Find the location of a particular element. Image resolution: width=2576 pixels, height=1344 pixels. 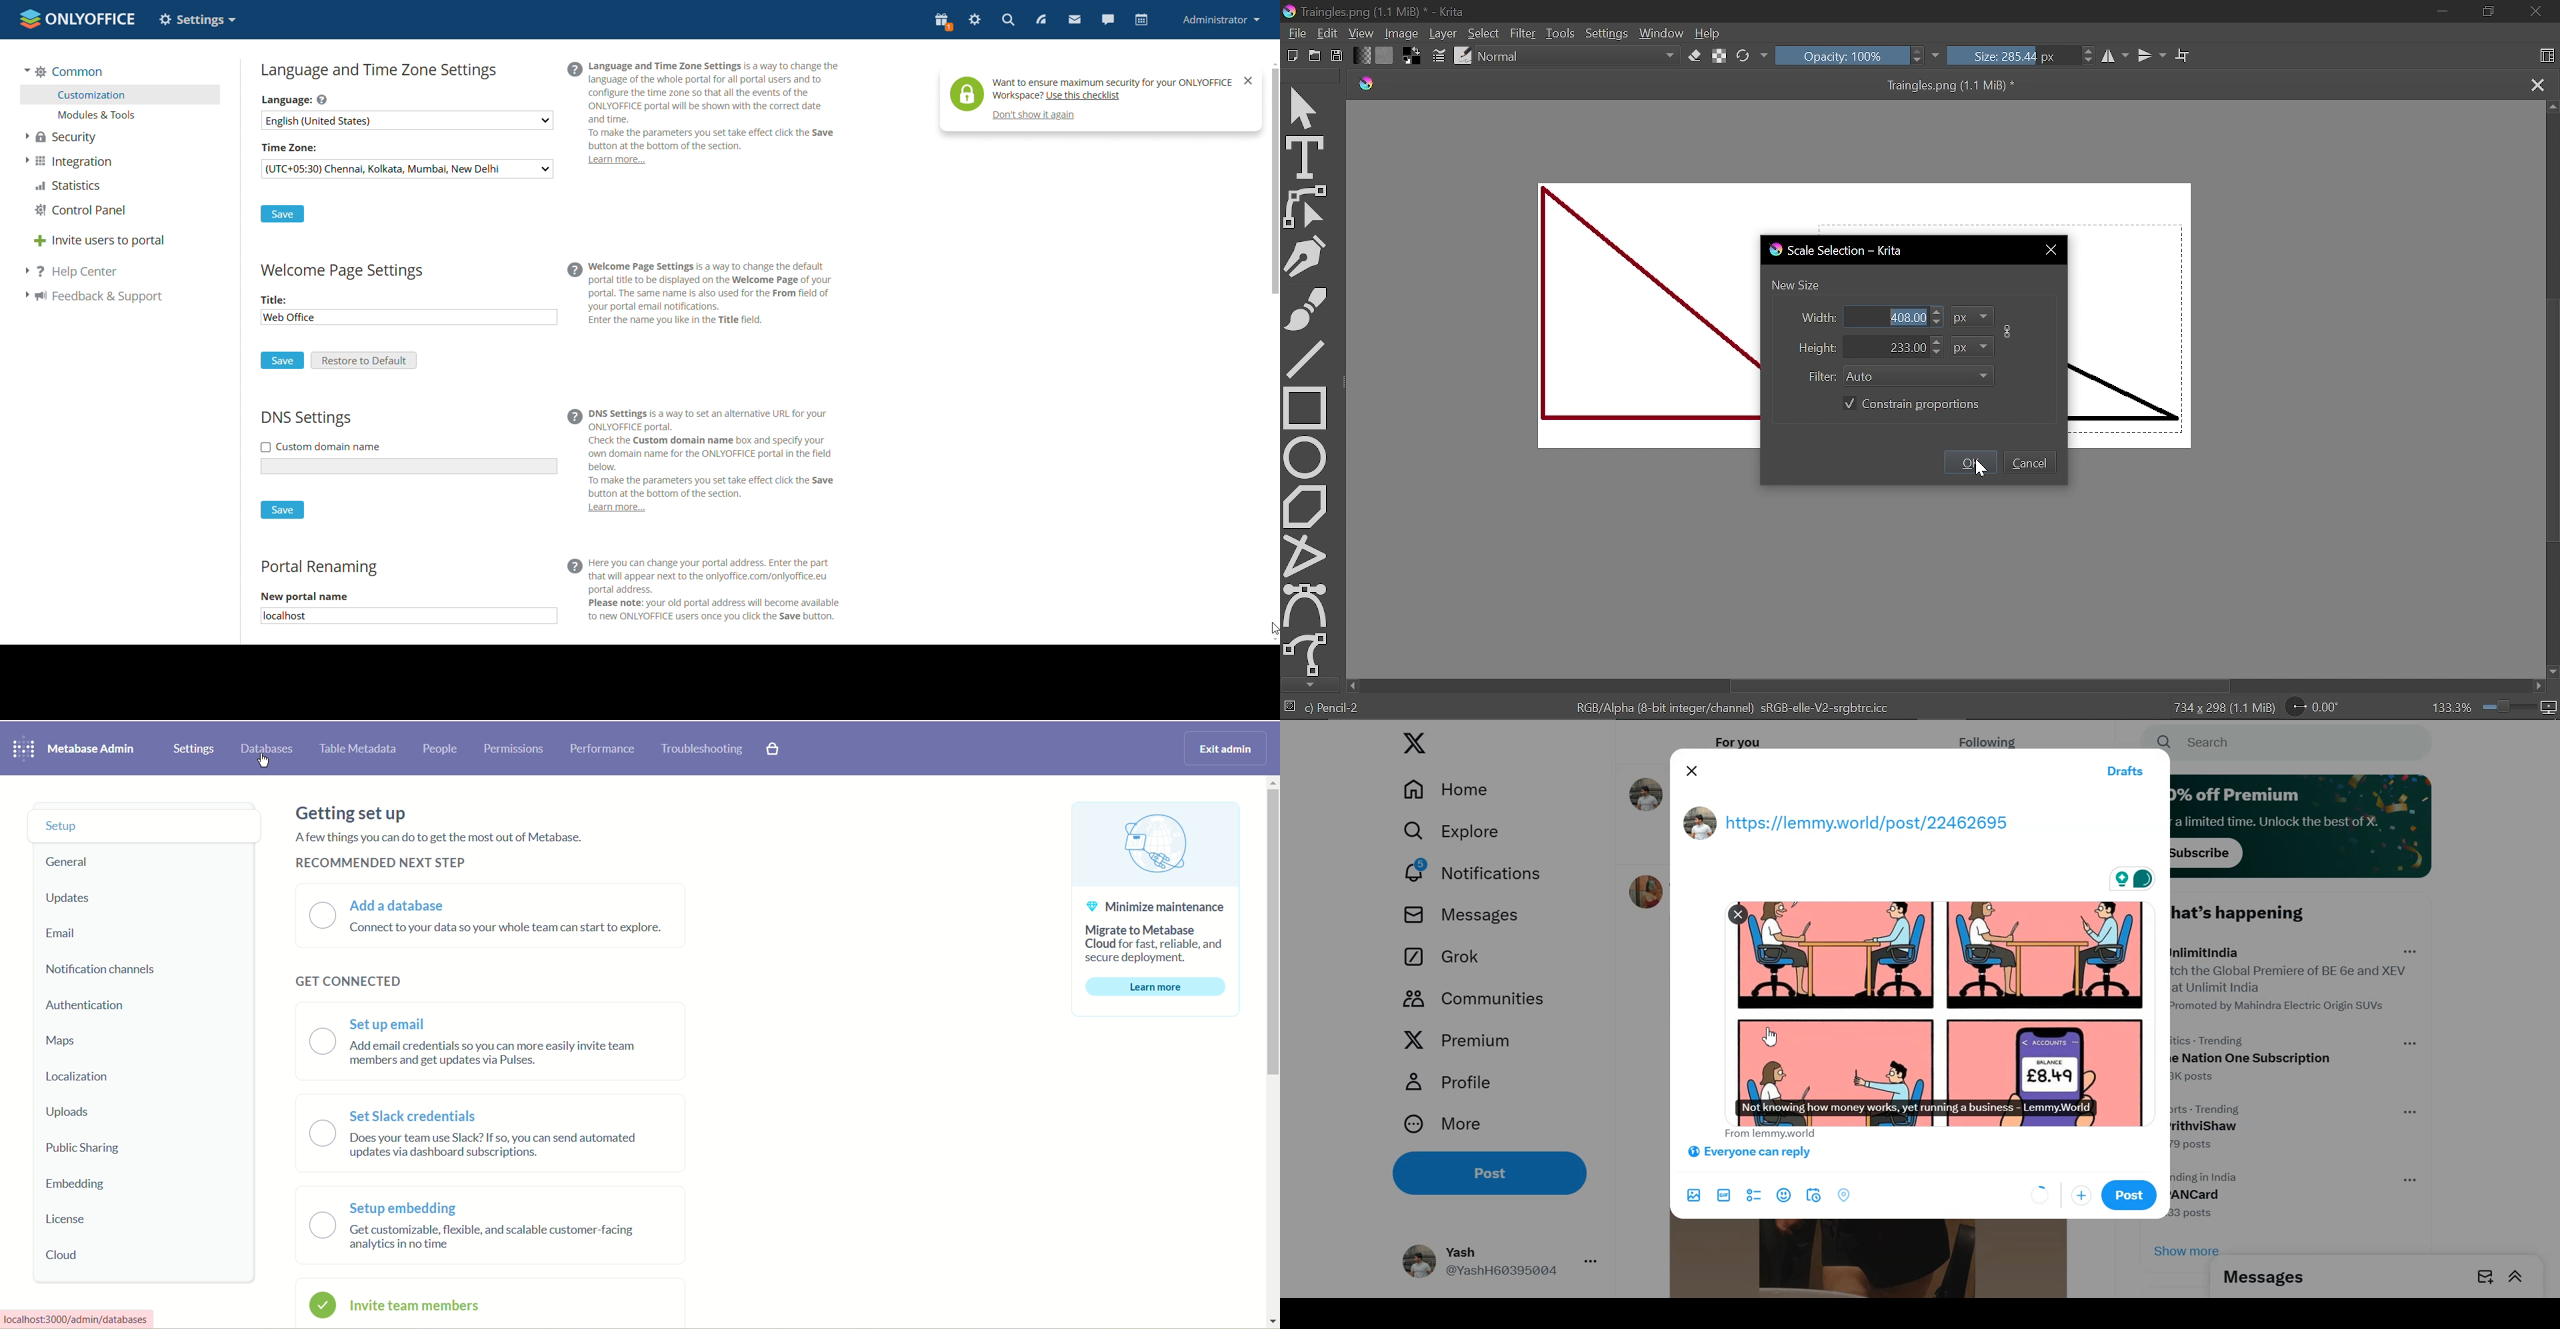

RGB/Alpha (8-bit integer/channel) sRGB-elle-V2-srgbtrc.icc is located at coordinates (1730, 708).